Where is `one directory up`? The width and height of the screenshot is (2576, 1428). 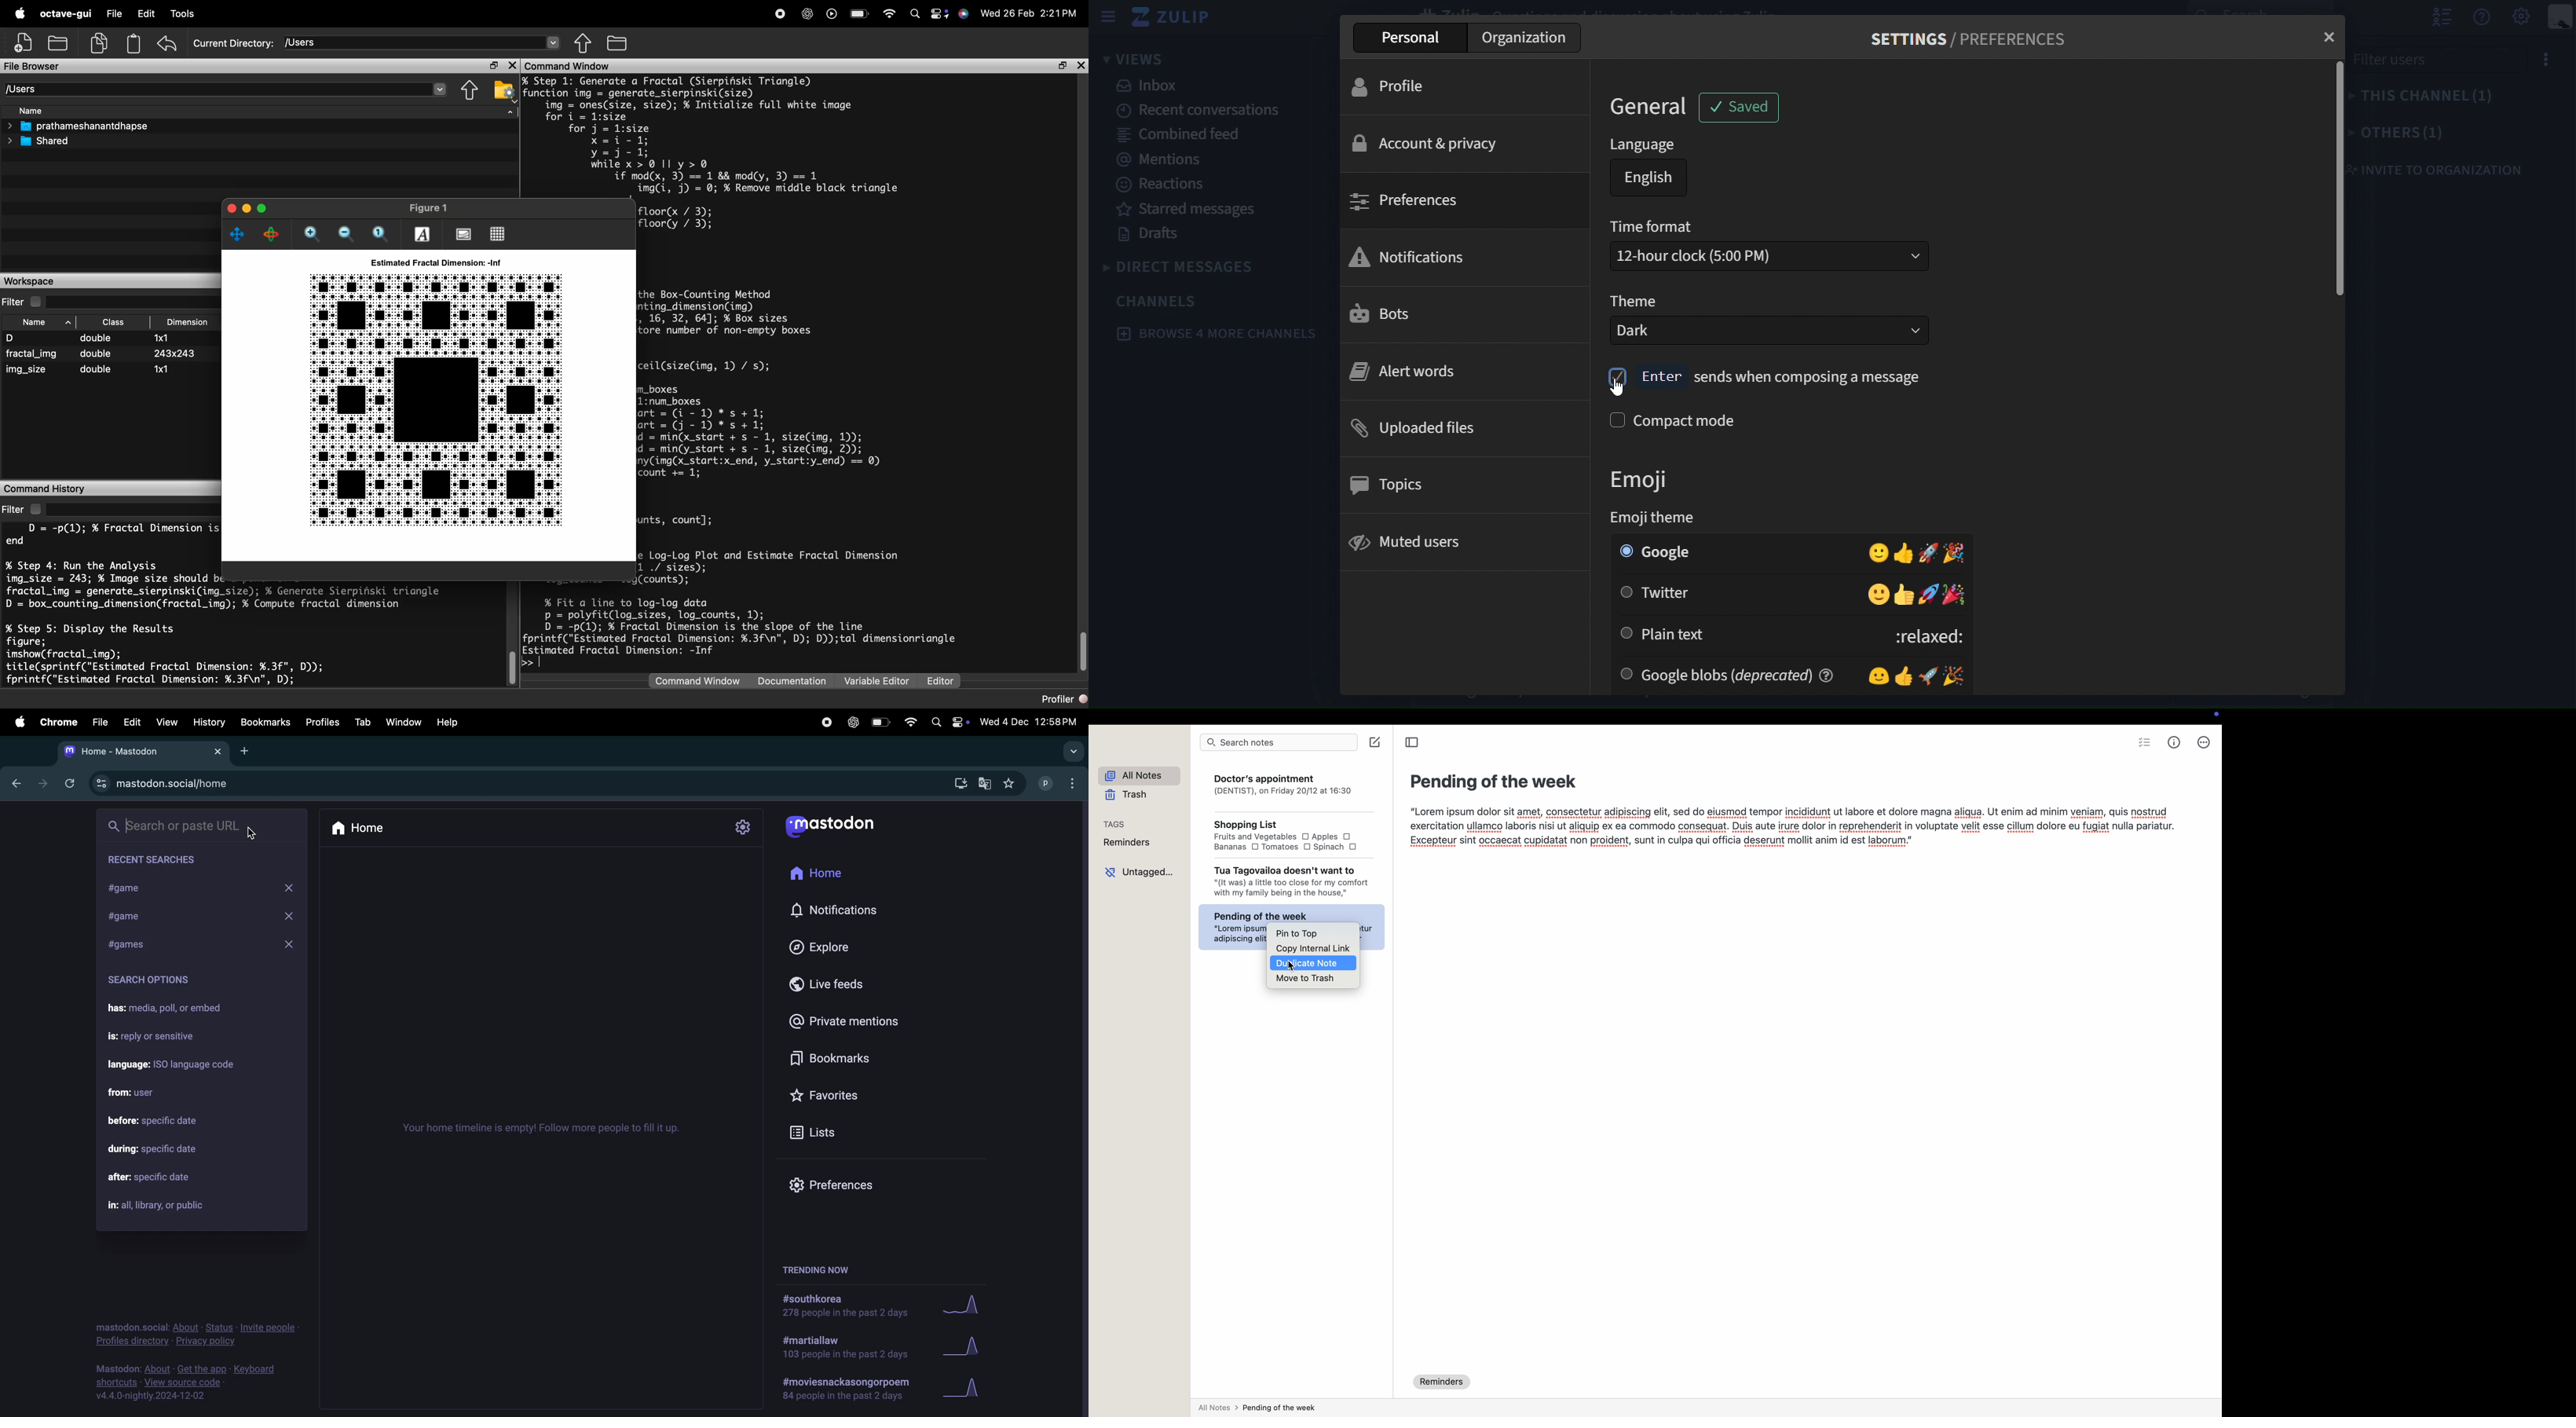
one directory up is located at coordinates (584, 43).